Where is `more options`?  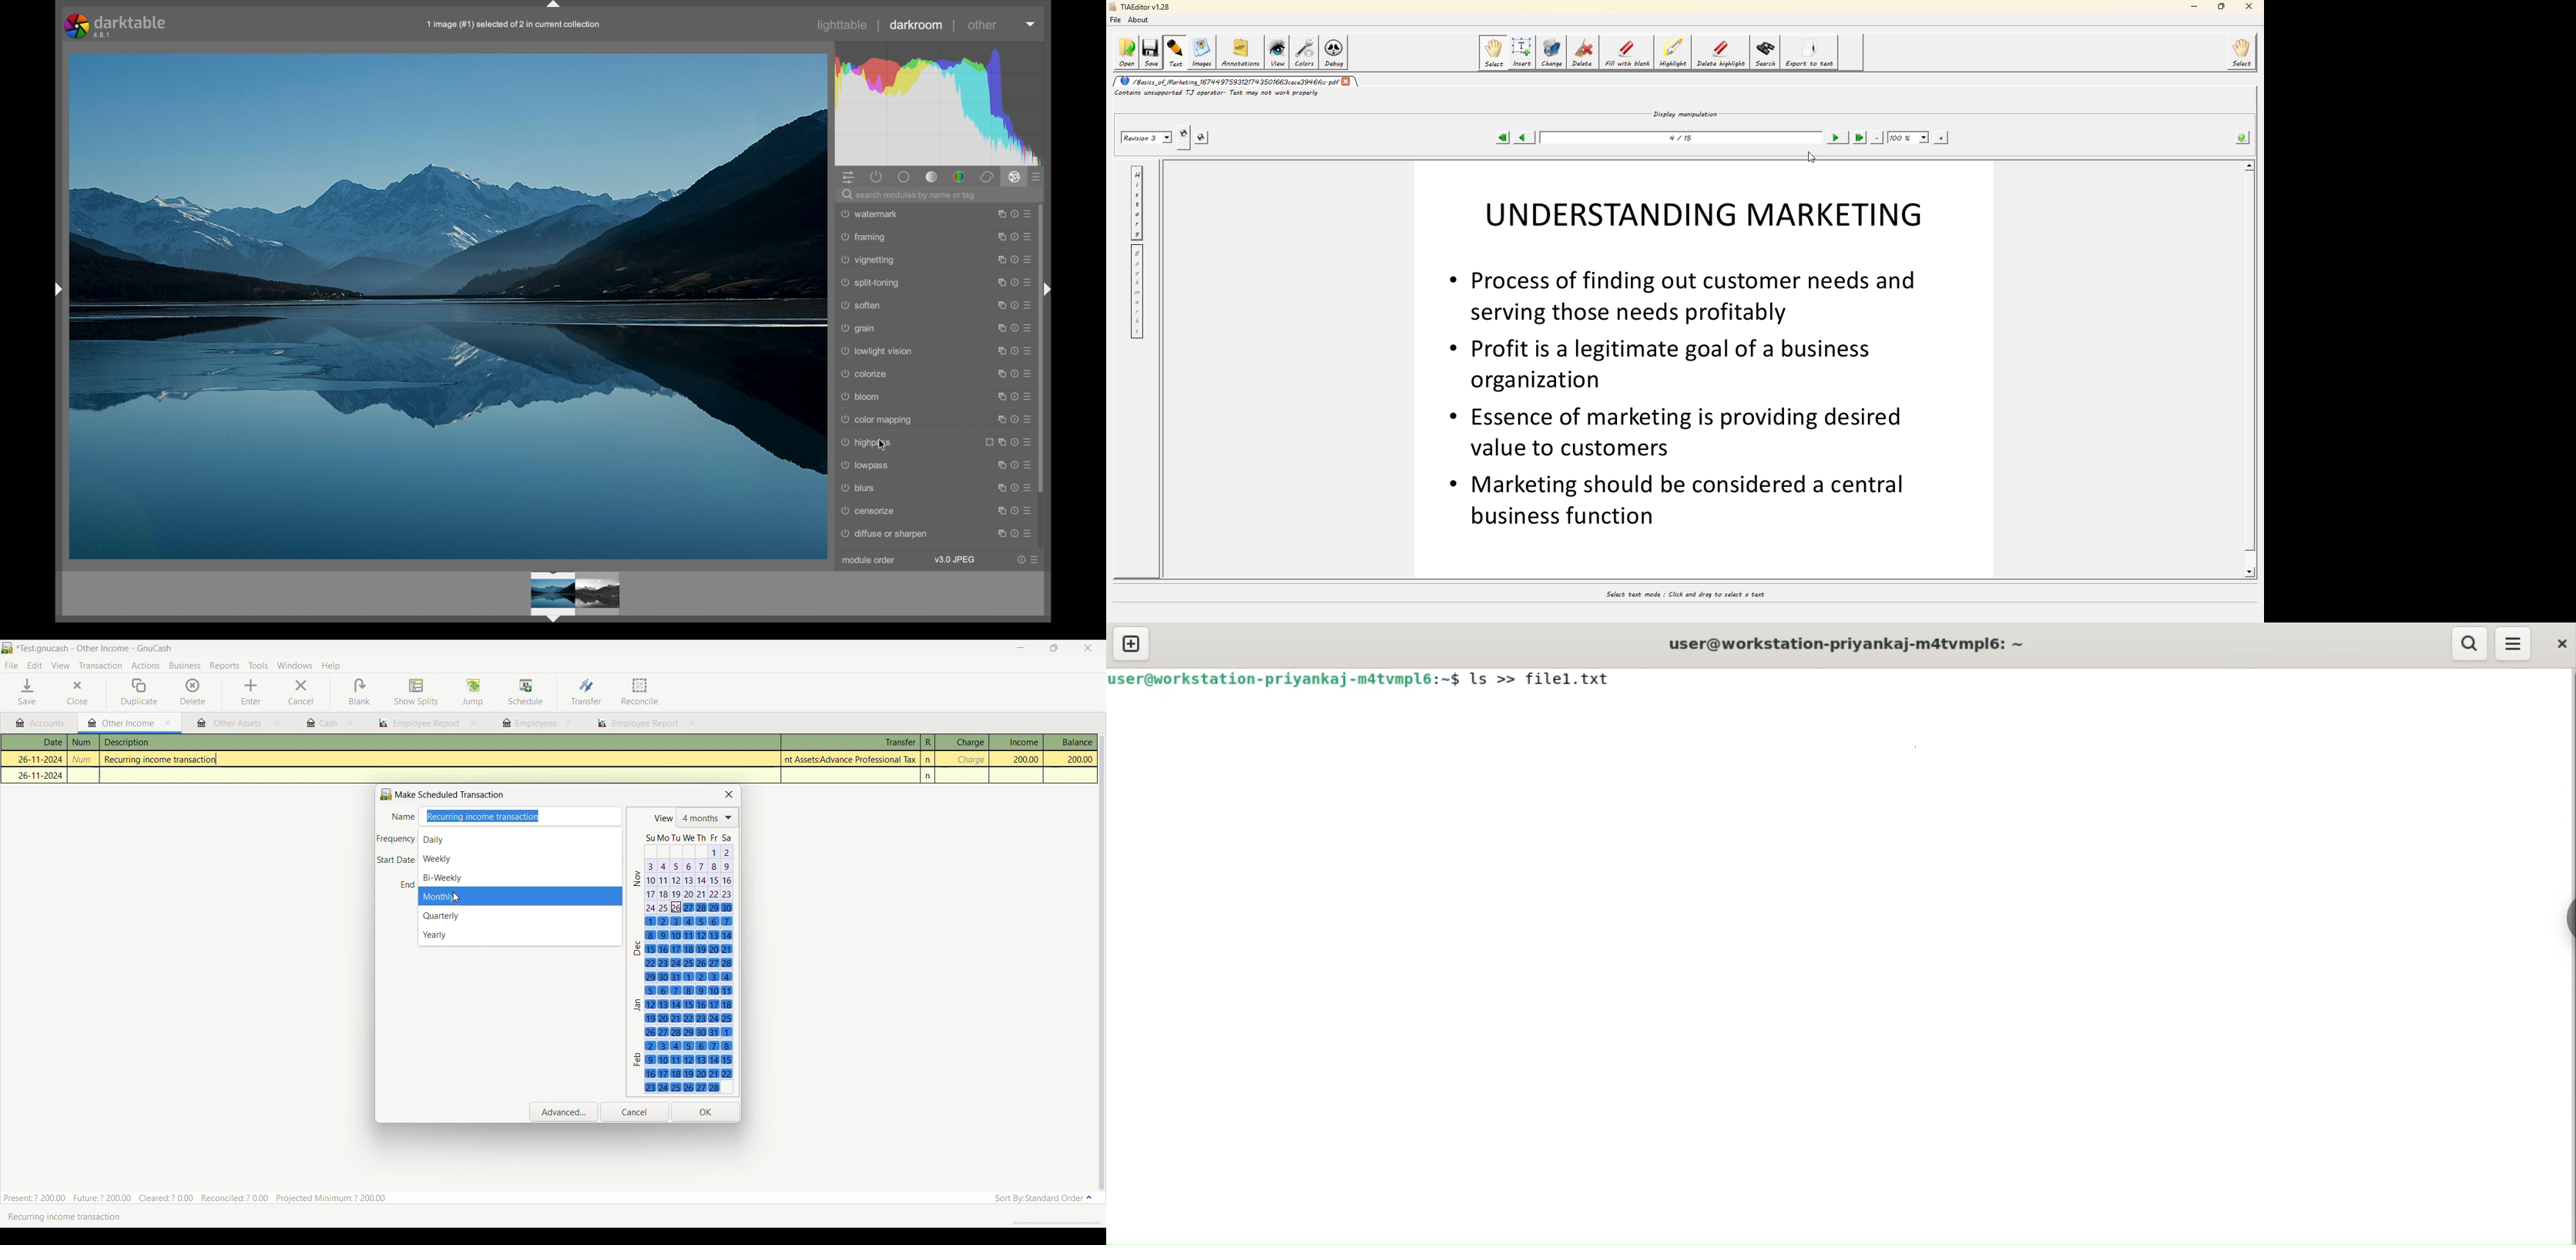
more options is located at coordinates (1027, 560).